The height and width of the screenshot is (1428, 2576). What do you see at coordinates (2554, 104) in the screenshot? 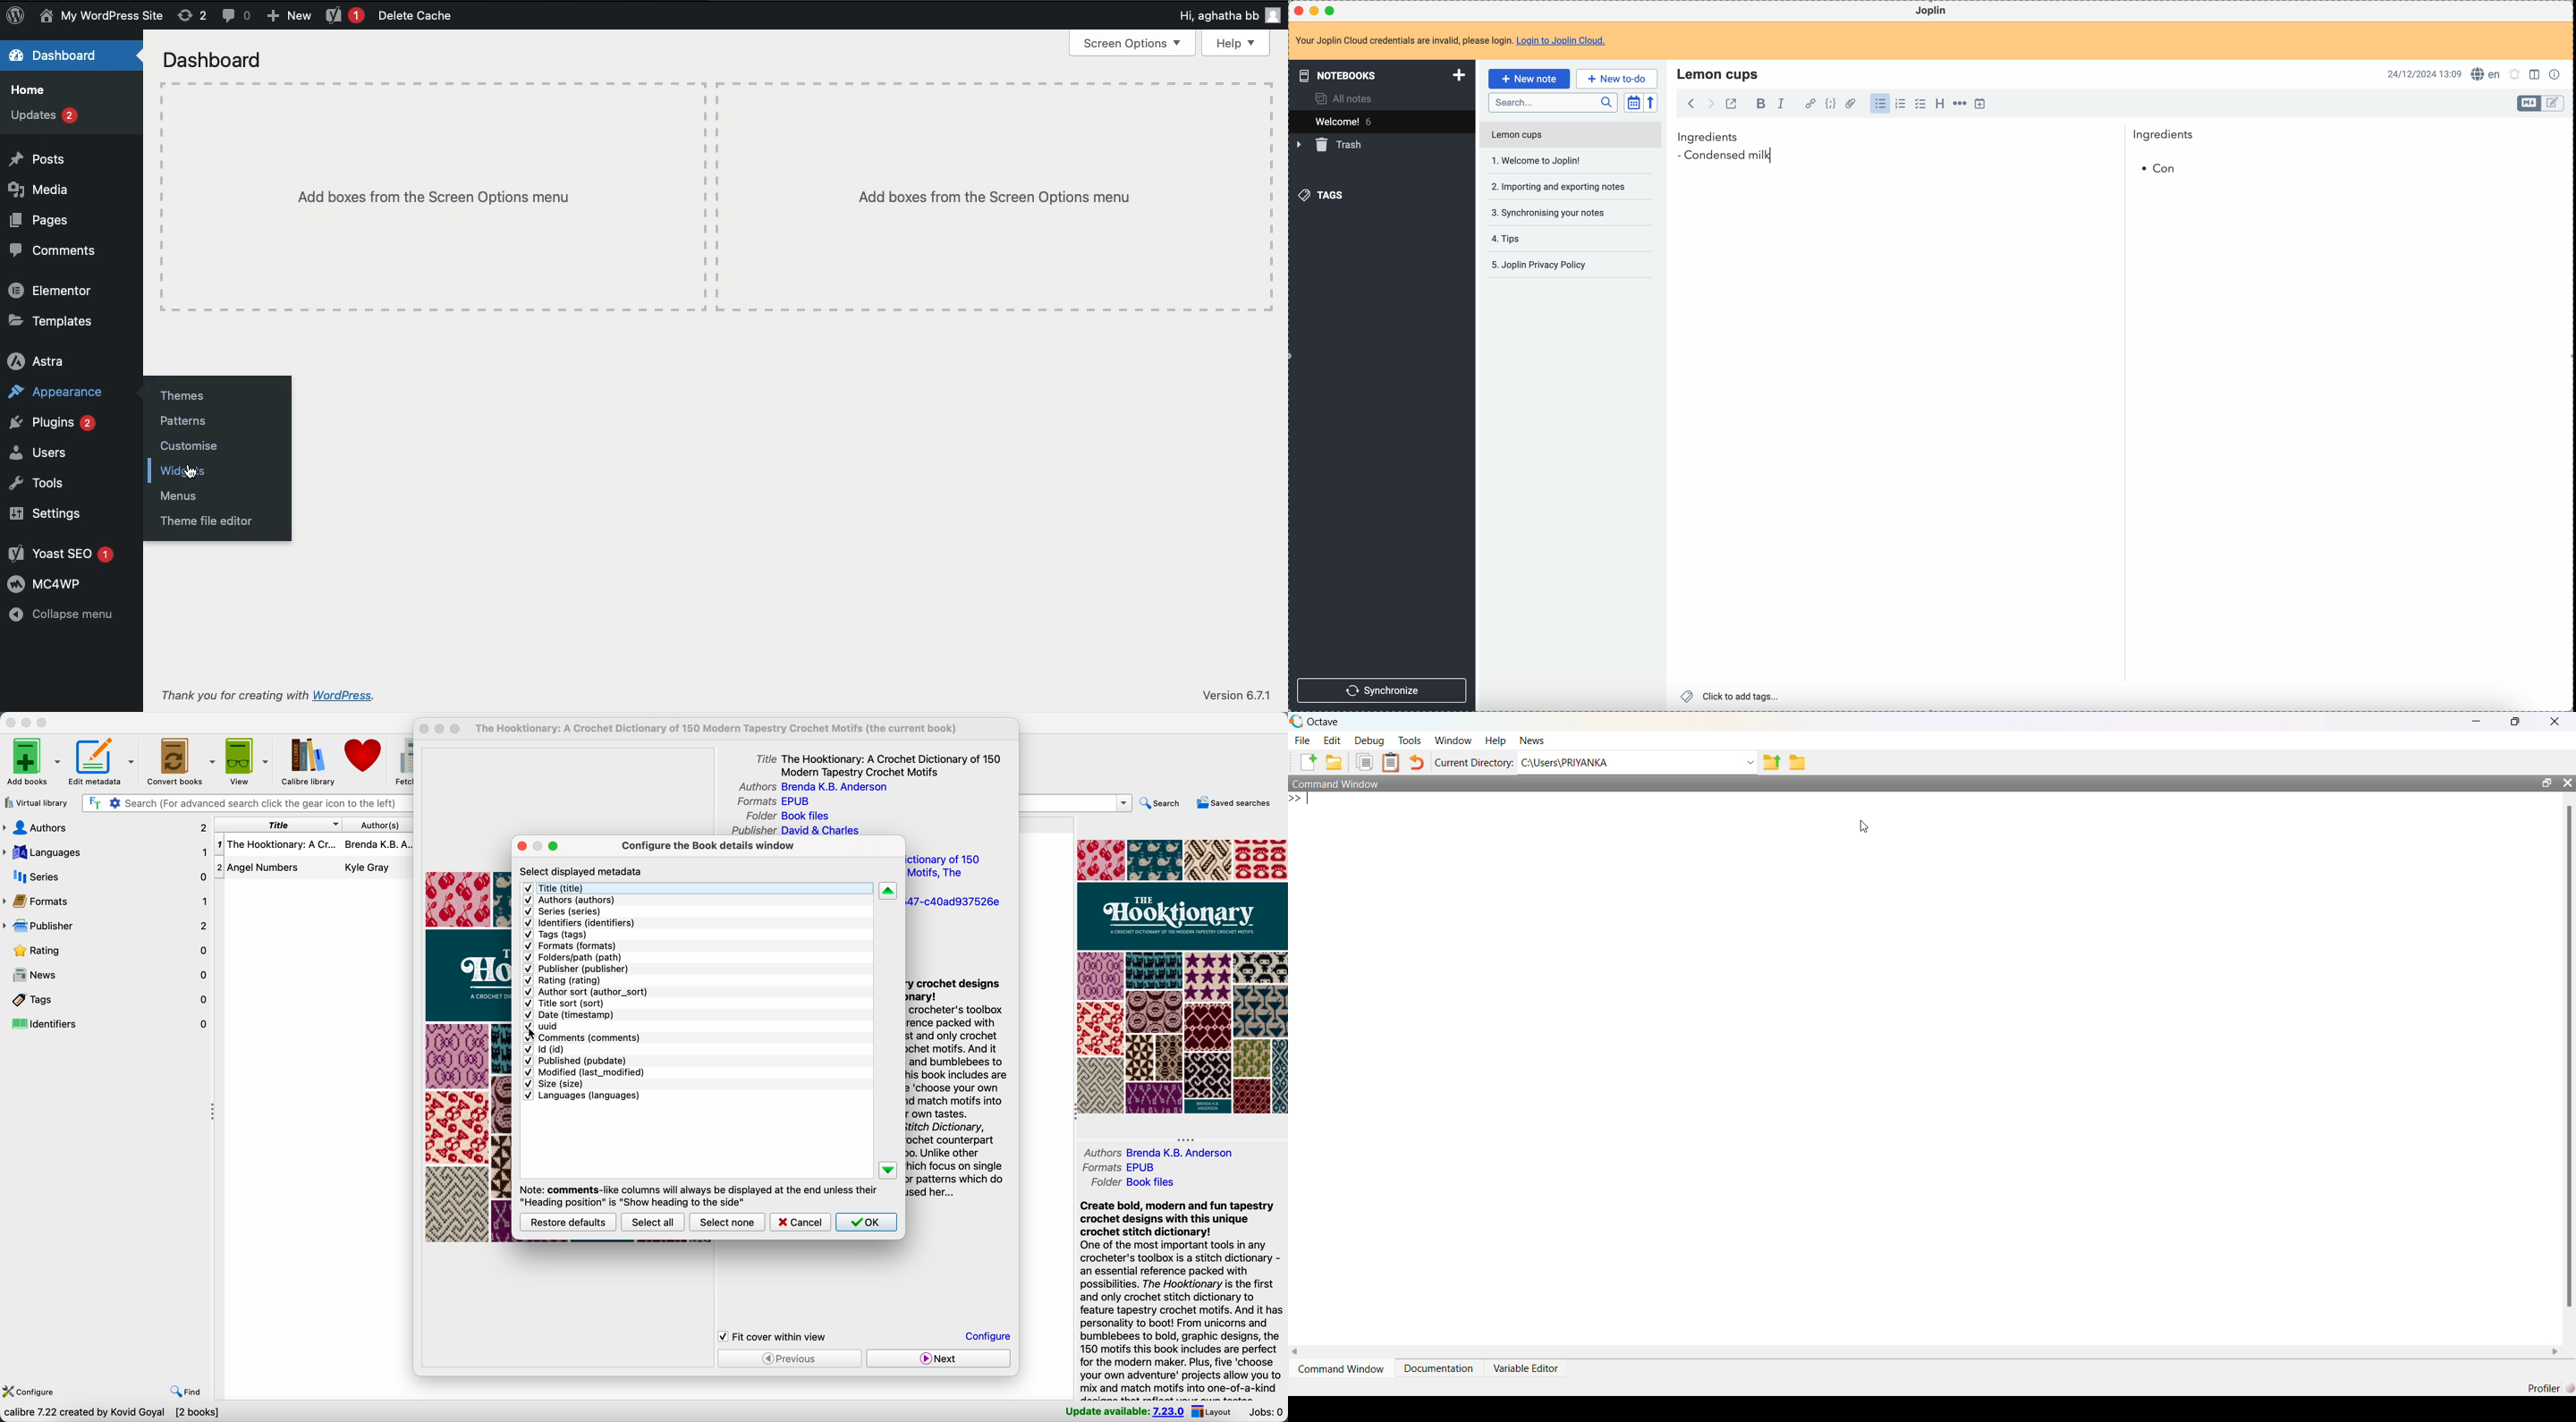
I see `toggle edit layout` at bounding box center [2554, 104].